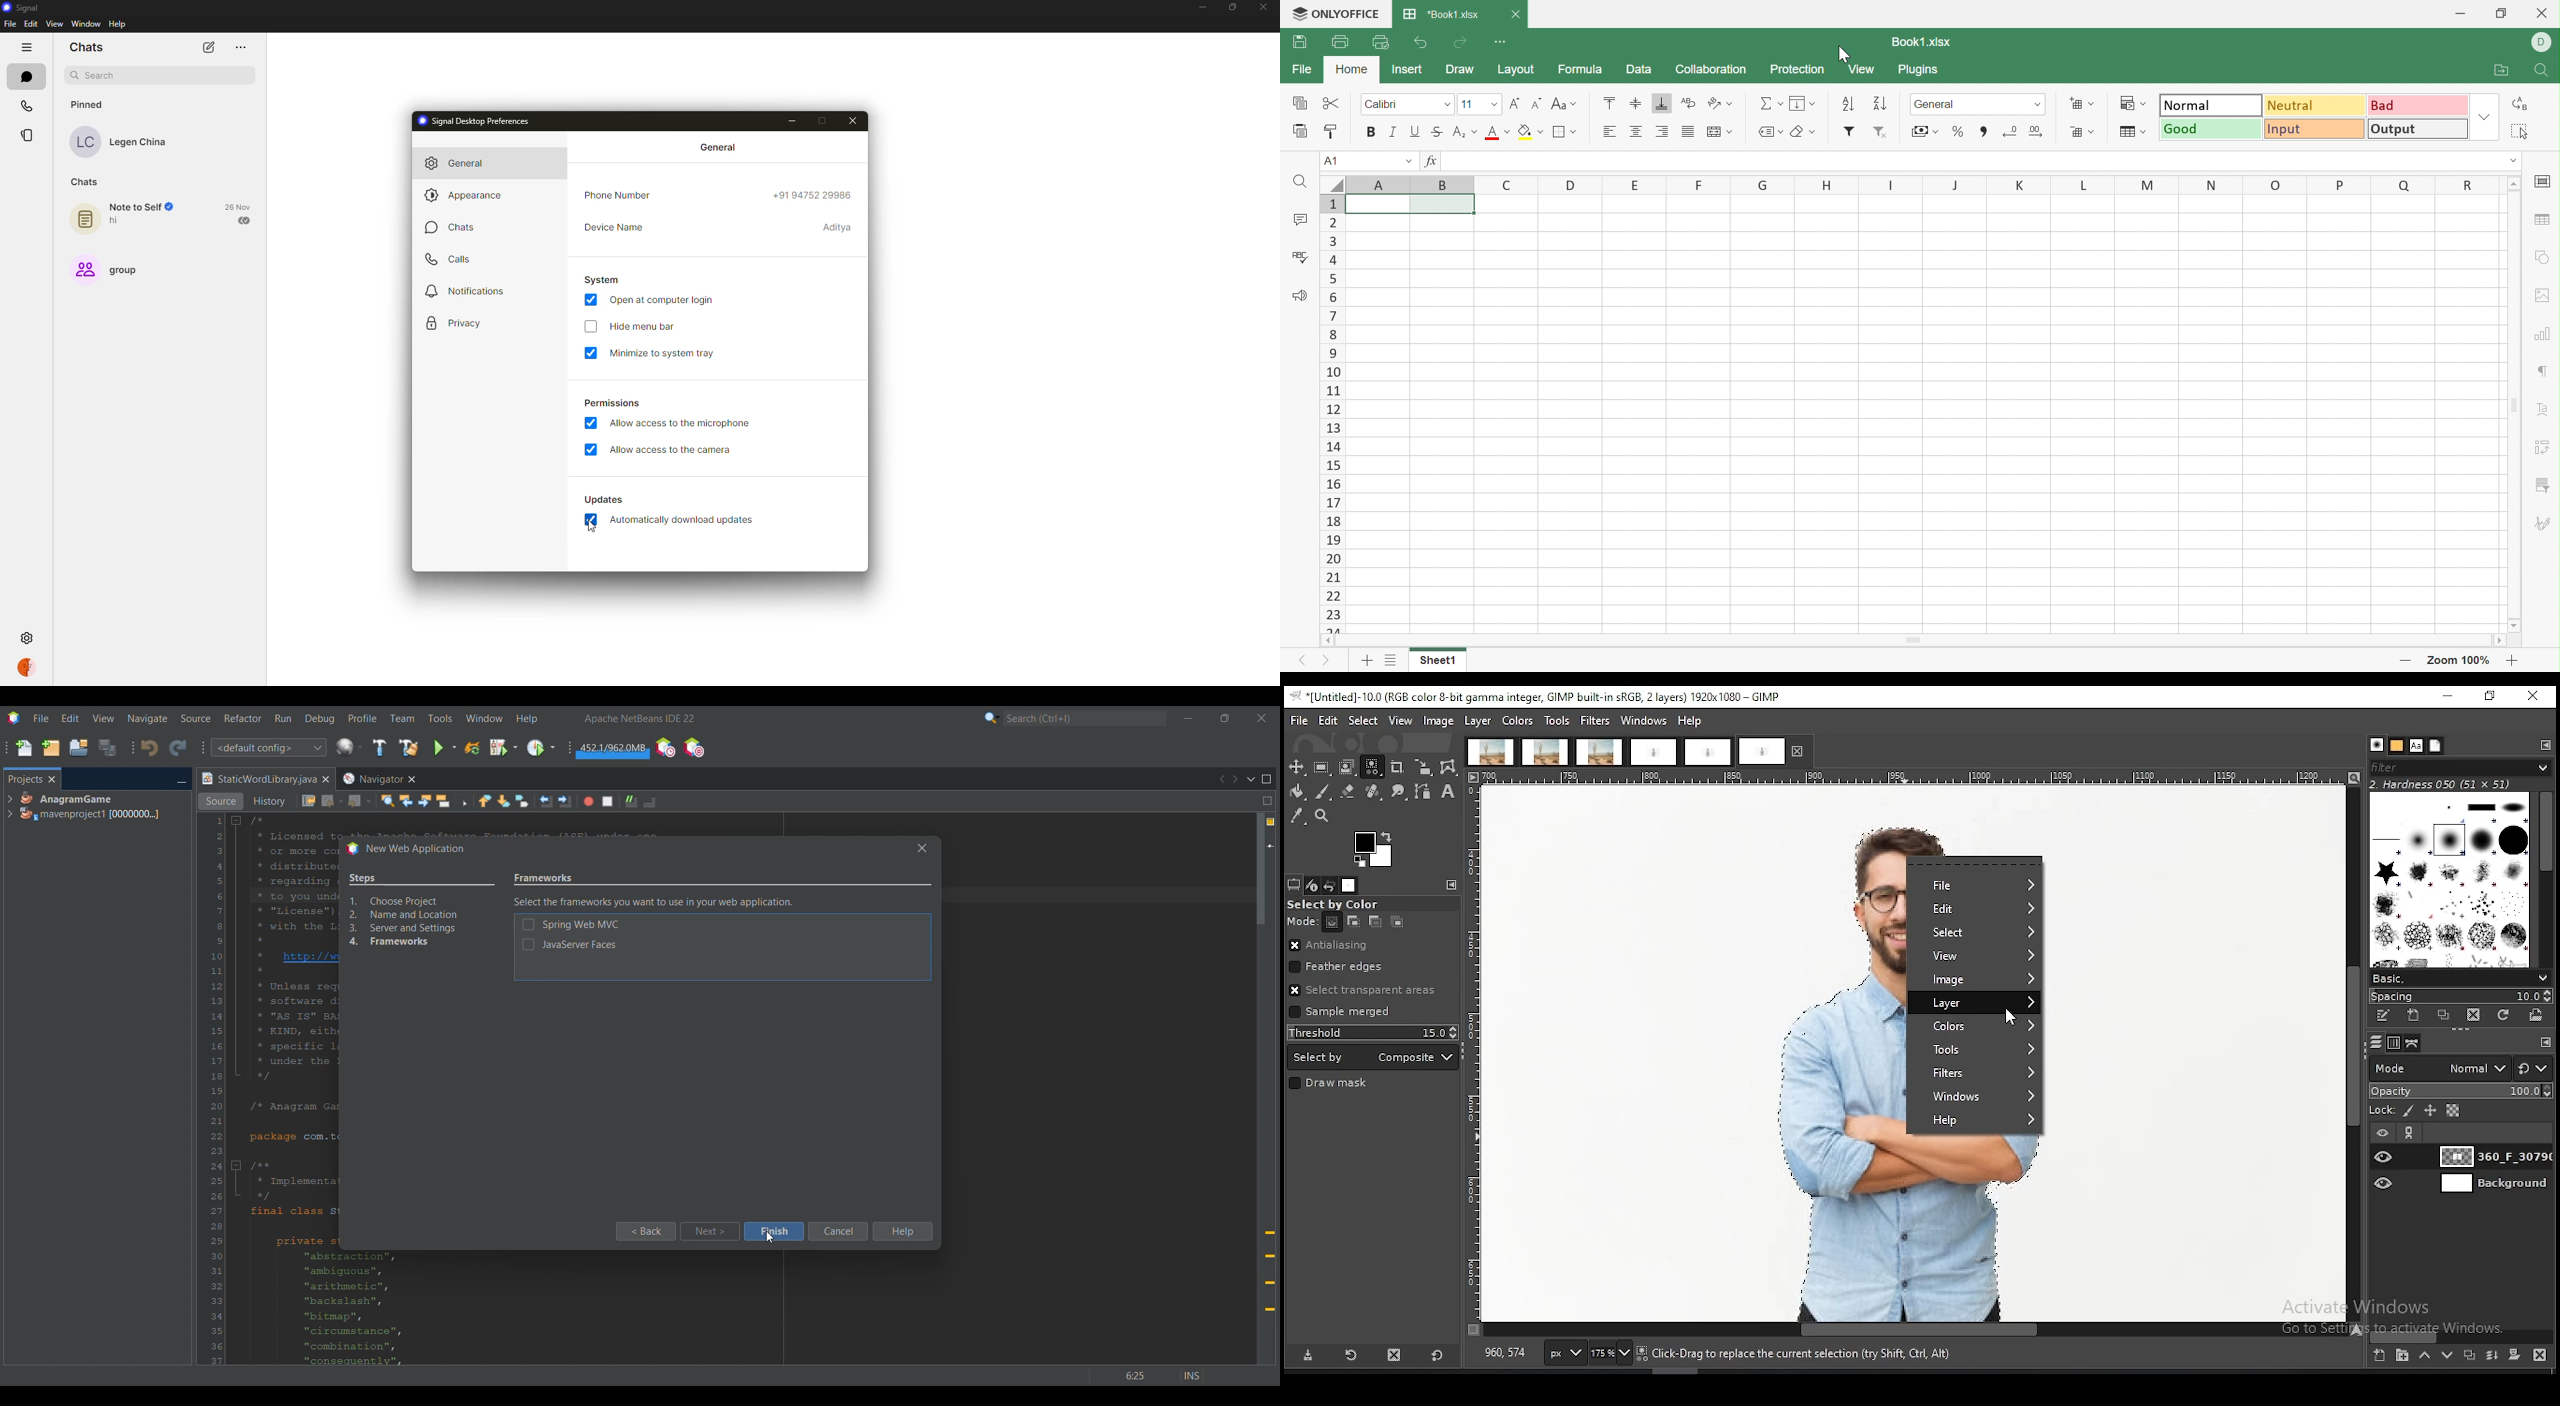 Image resolution: width=2576 pixels, height=1428 pixels. What do you see at coordinates (31, 23) in the screenshot?
I see `edit` at bounding box center [31, 23].